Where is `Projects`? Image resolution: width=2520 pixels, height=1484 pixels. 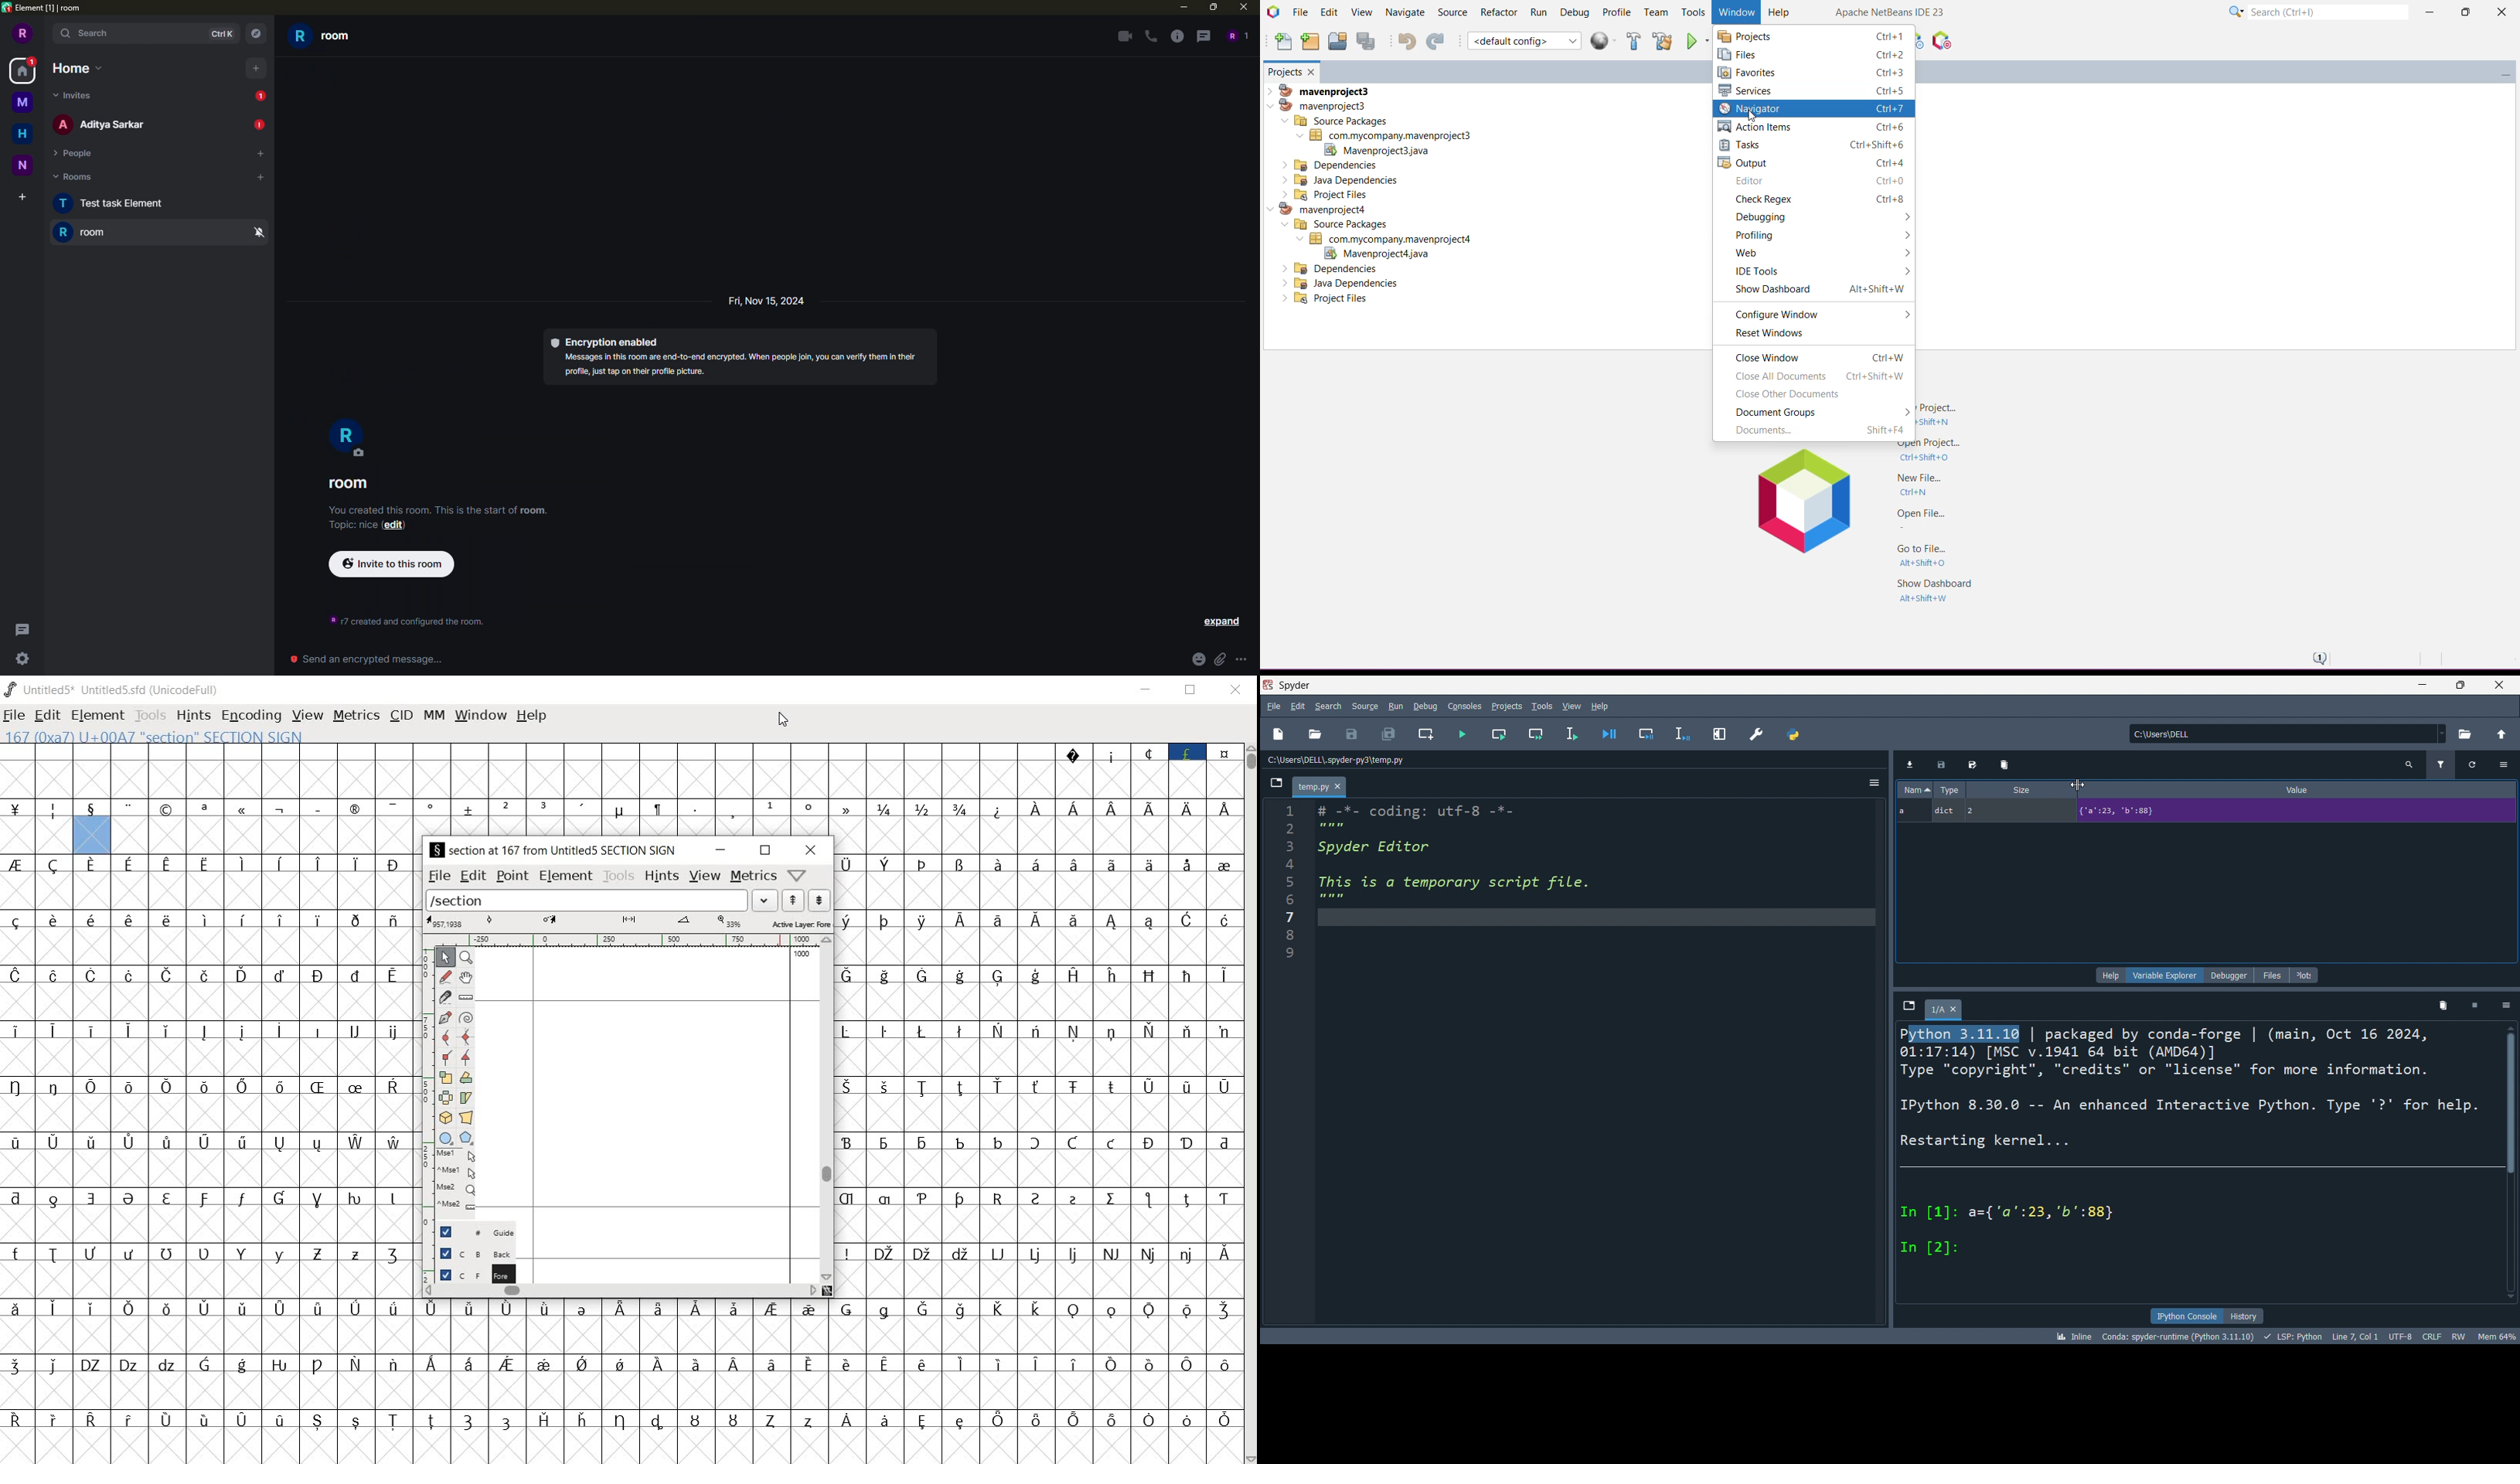
Projects is located at coordinates (1814, 35).